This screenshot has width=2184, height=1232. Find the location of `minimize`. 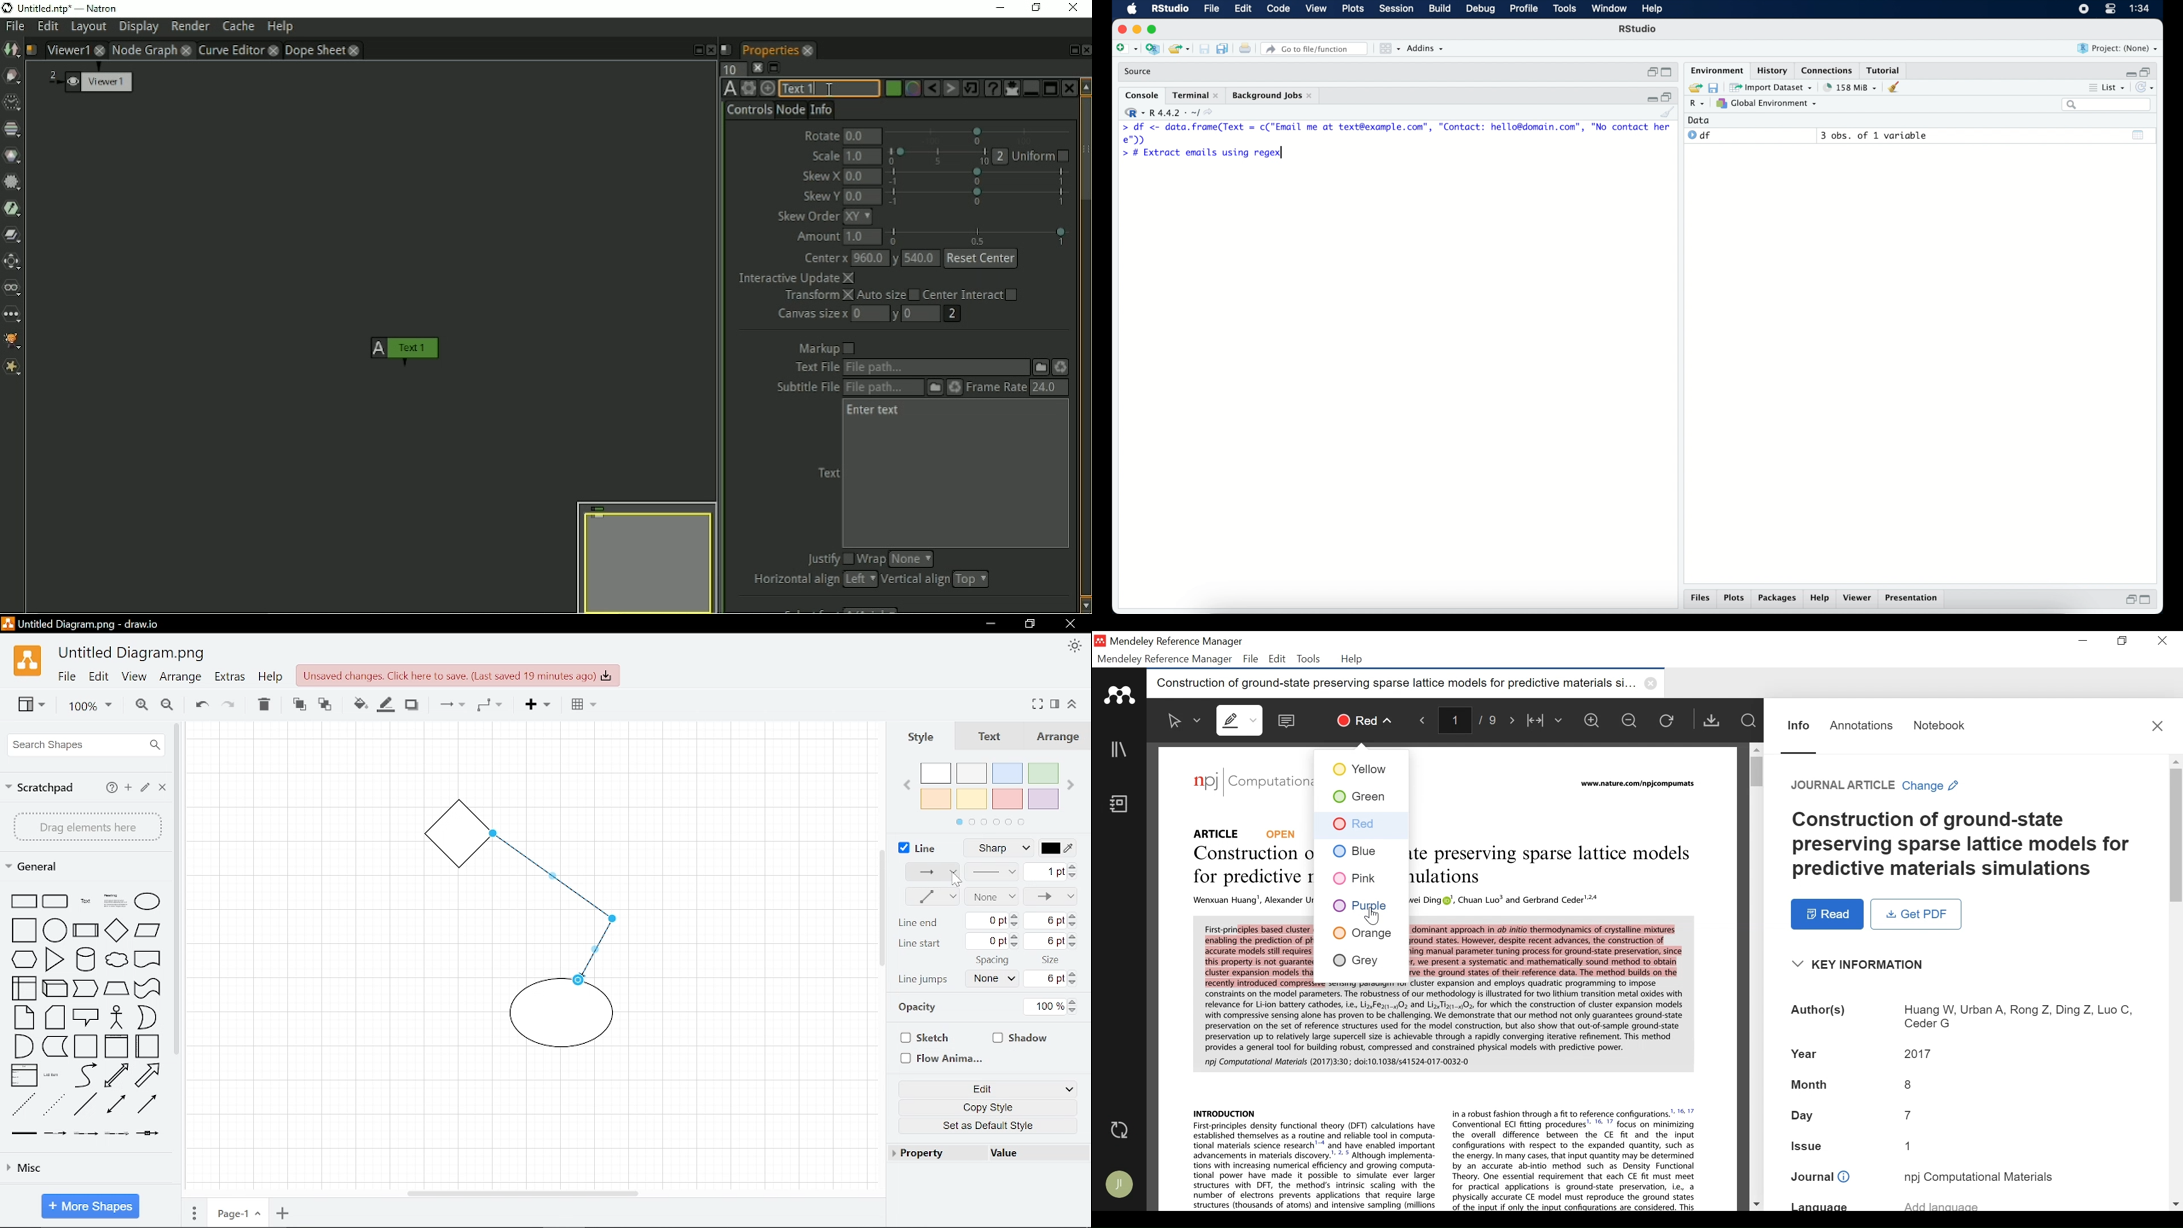

minimize is located at coordinates (2131, 72).